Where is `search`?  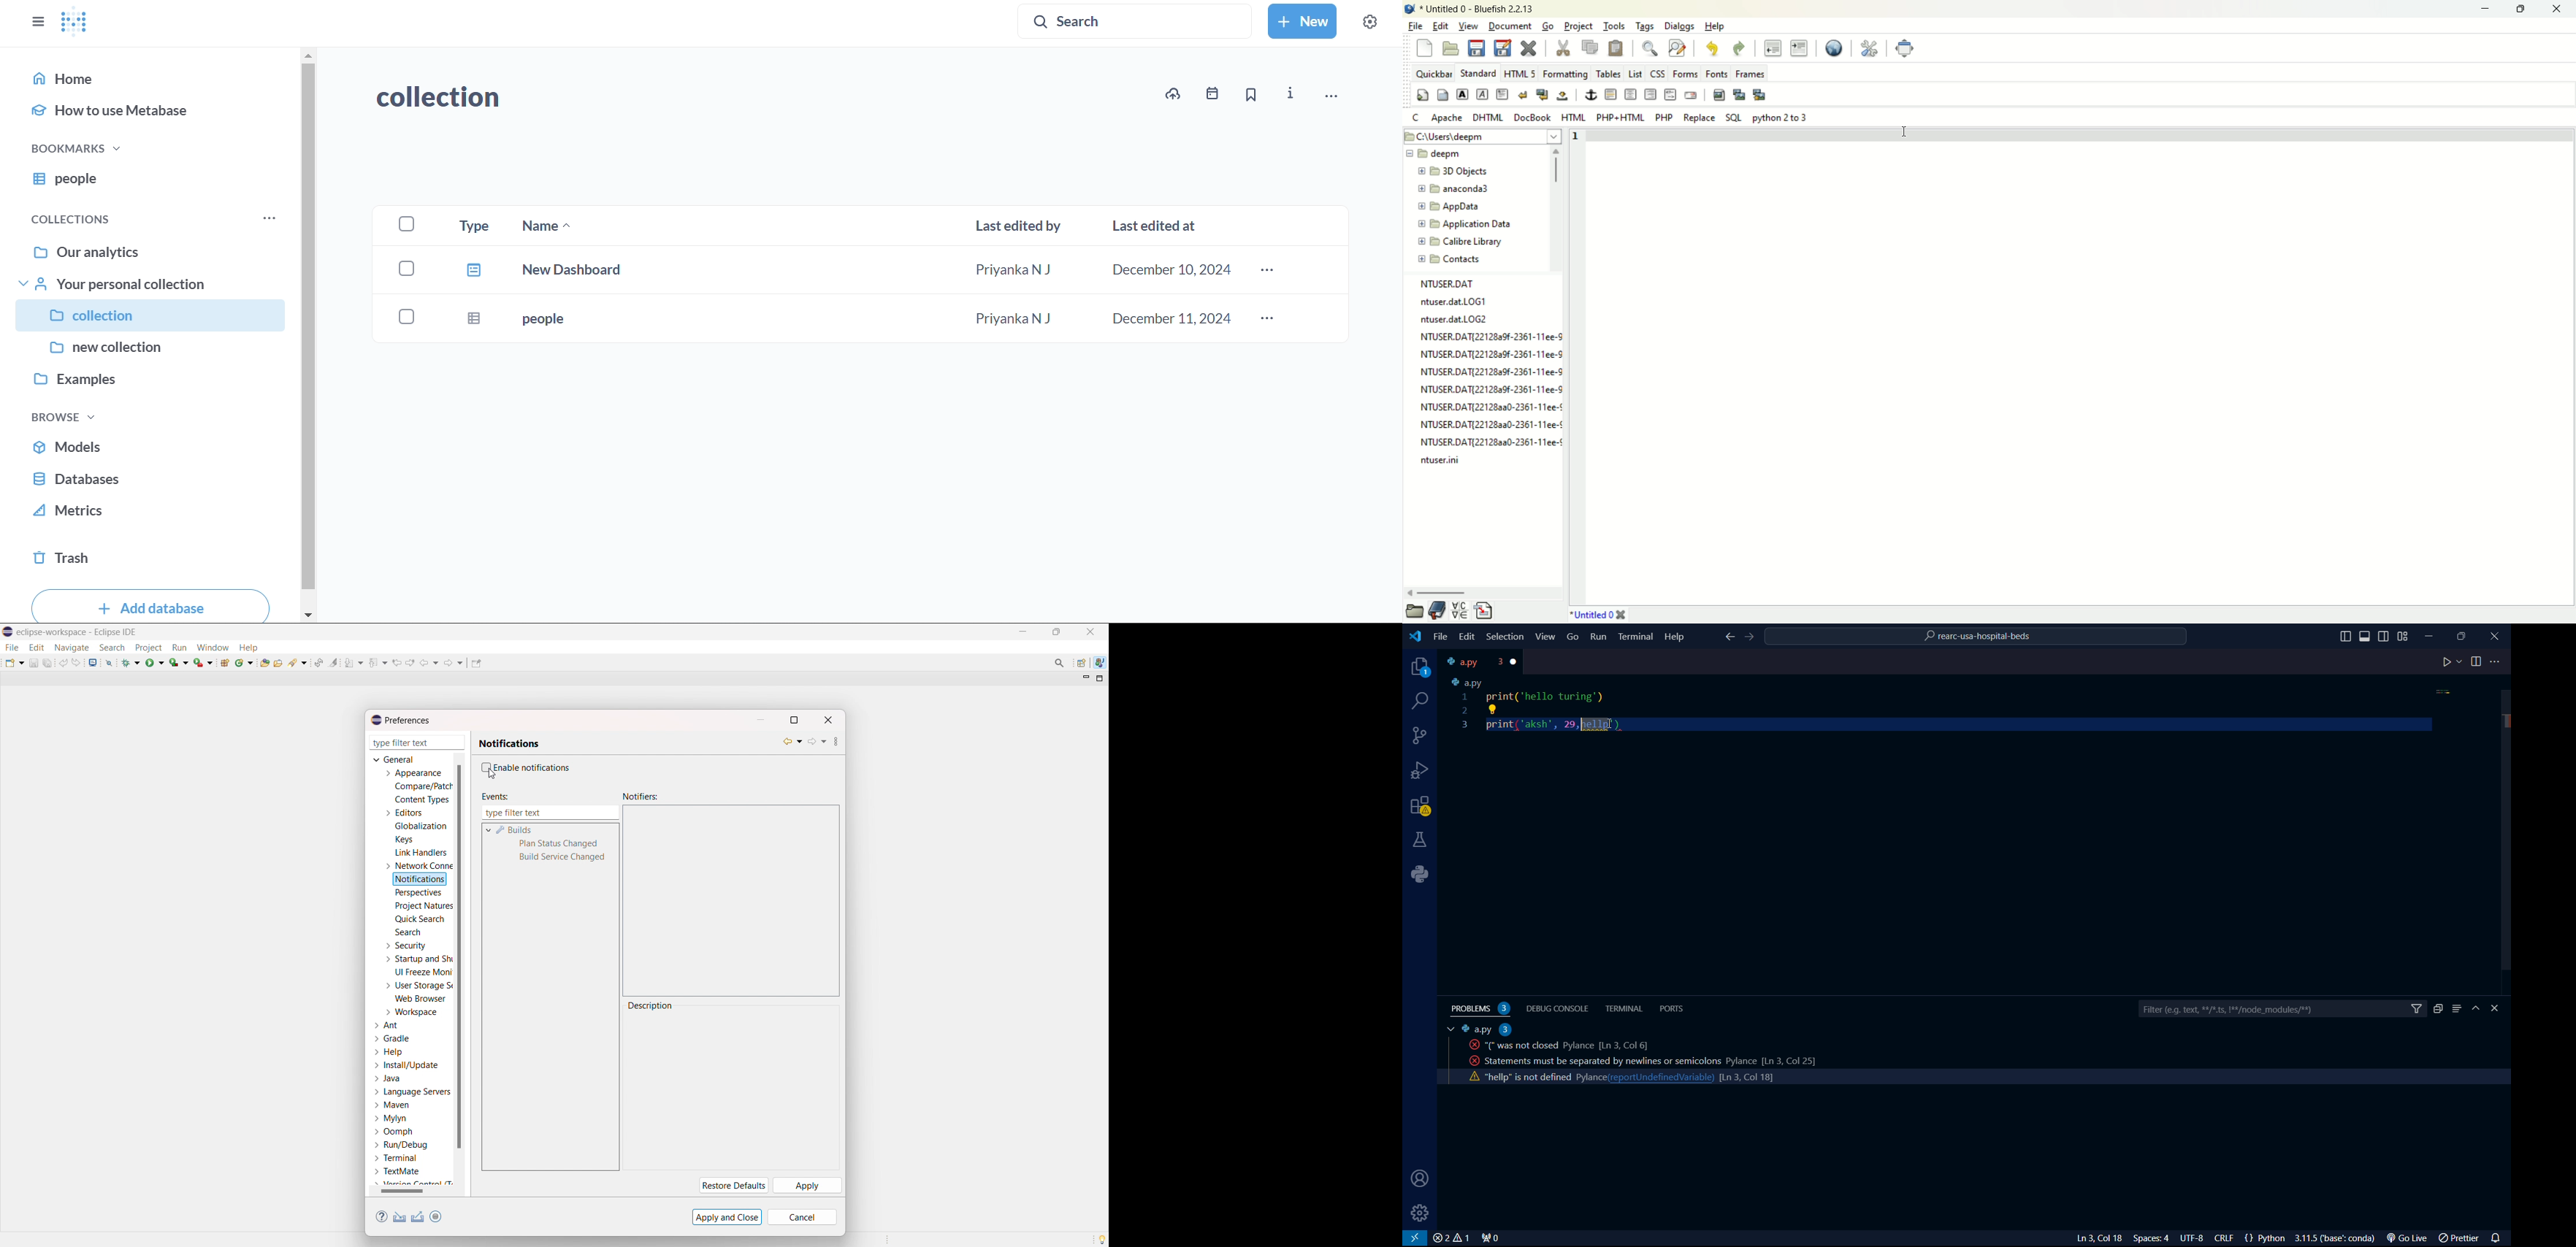 search is located at coordinates (1133, 22).